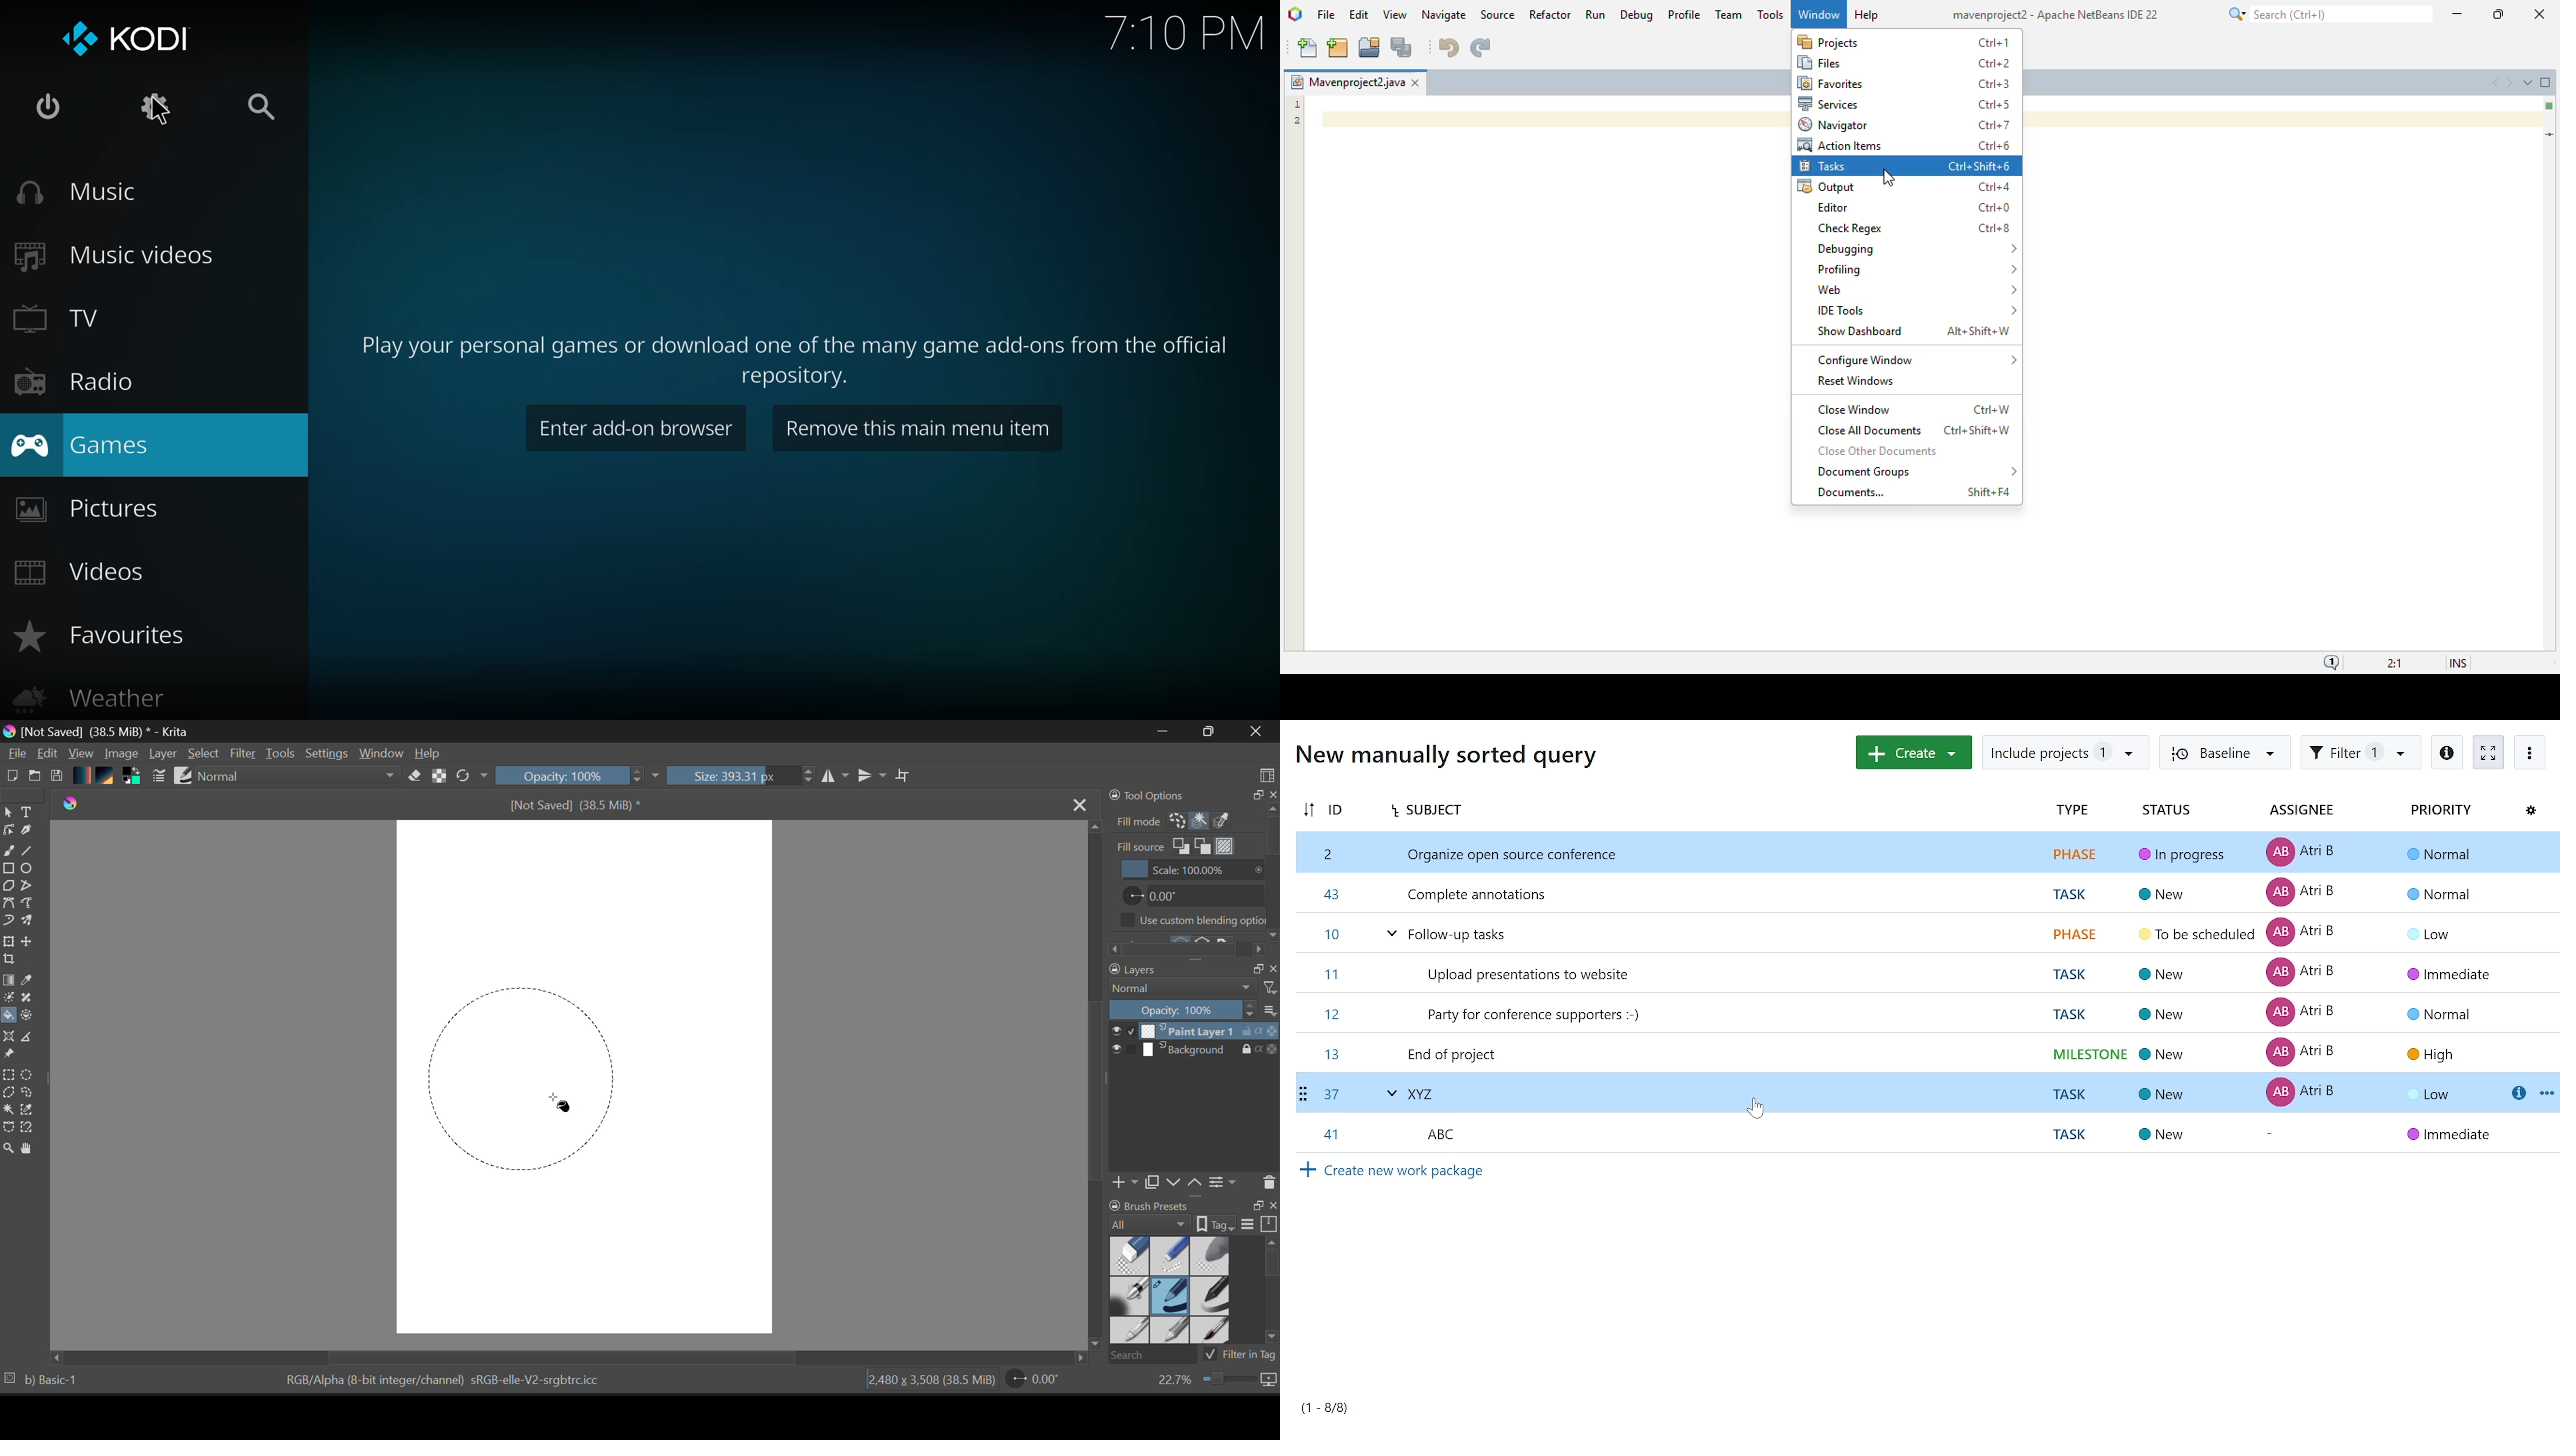  I want to click on videos, so click(85, 572).